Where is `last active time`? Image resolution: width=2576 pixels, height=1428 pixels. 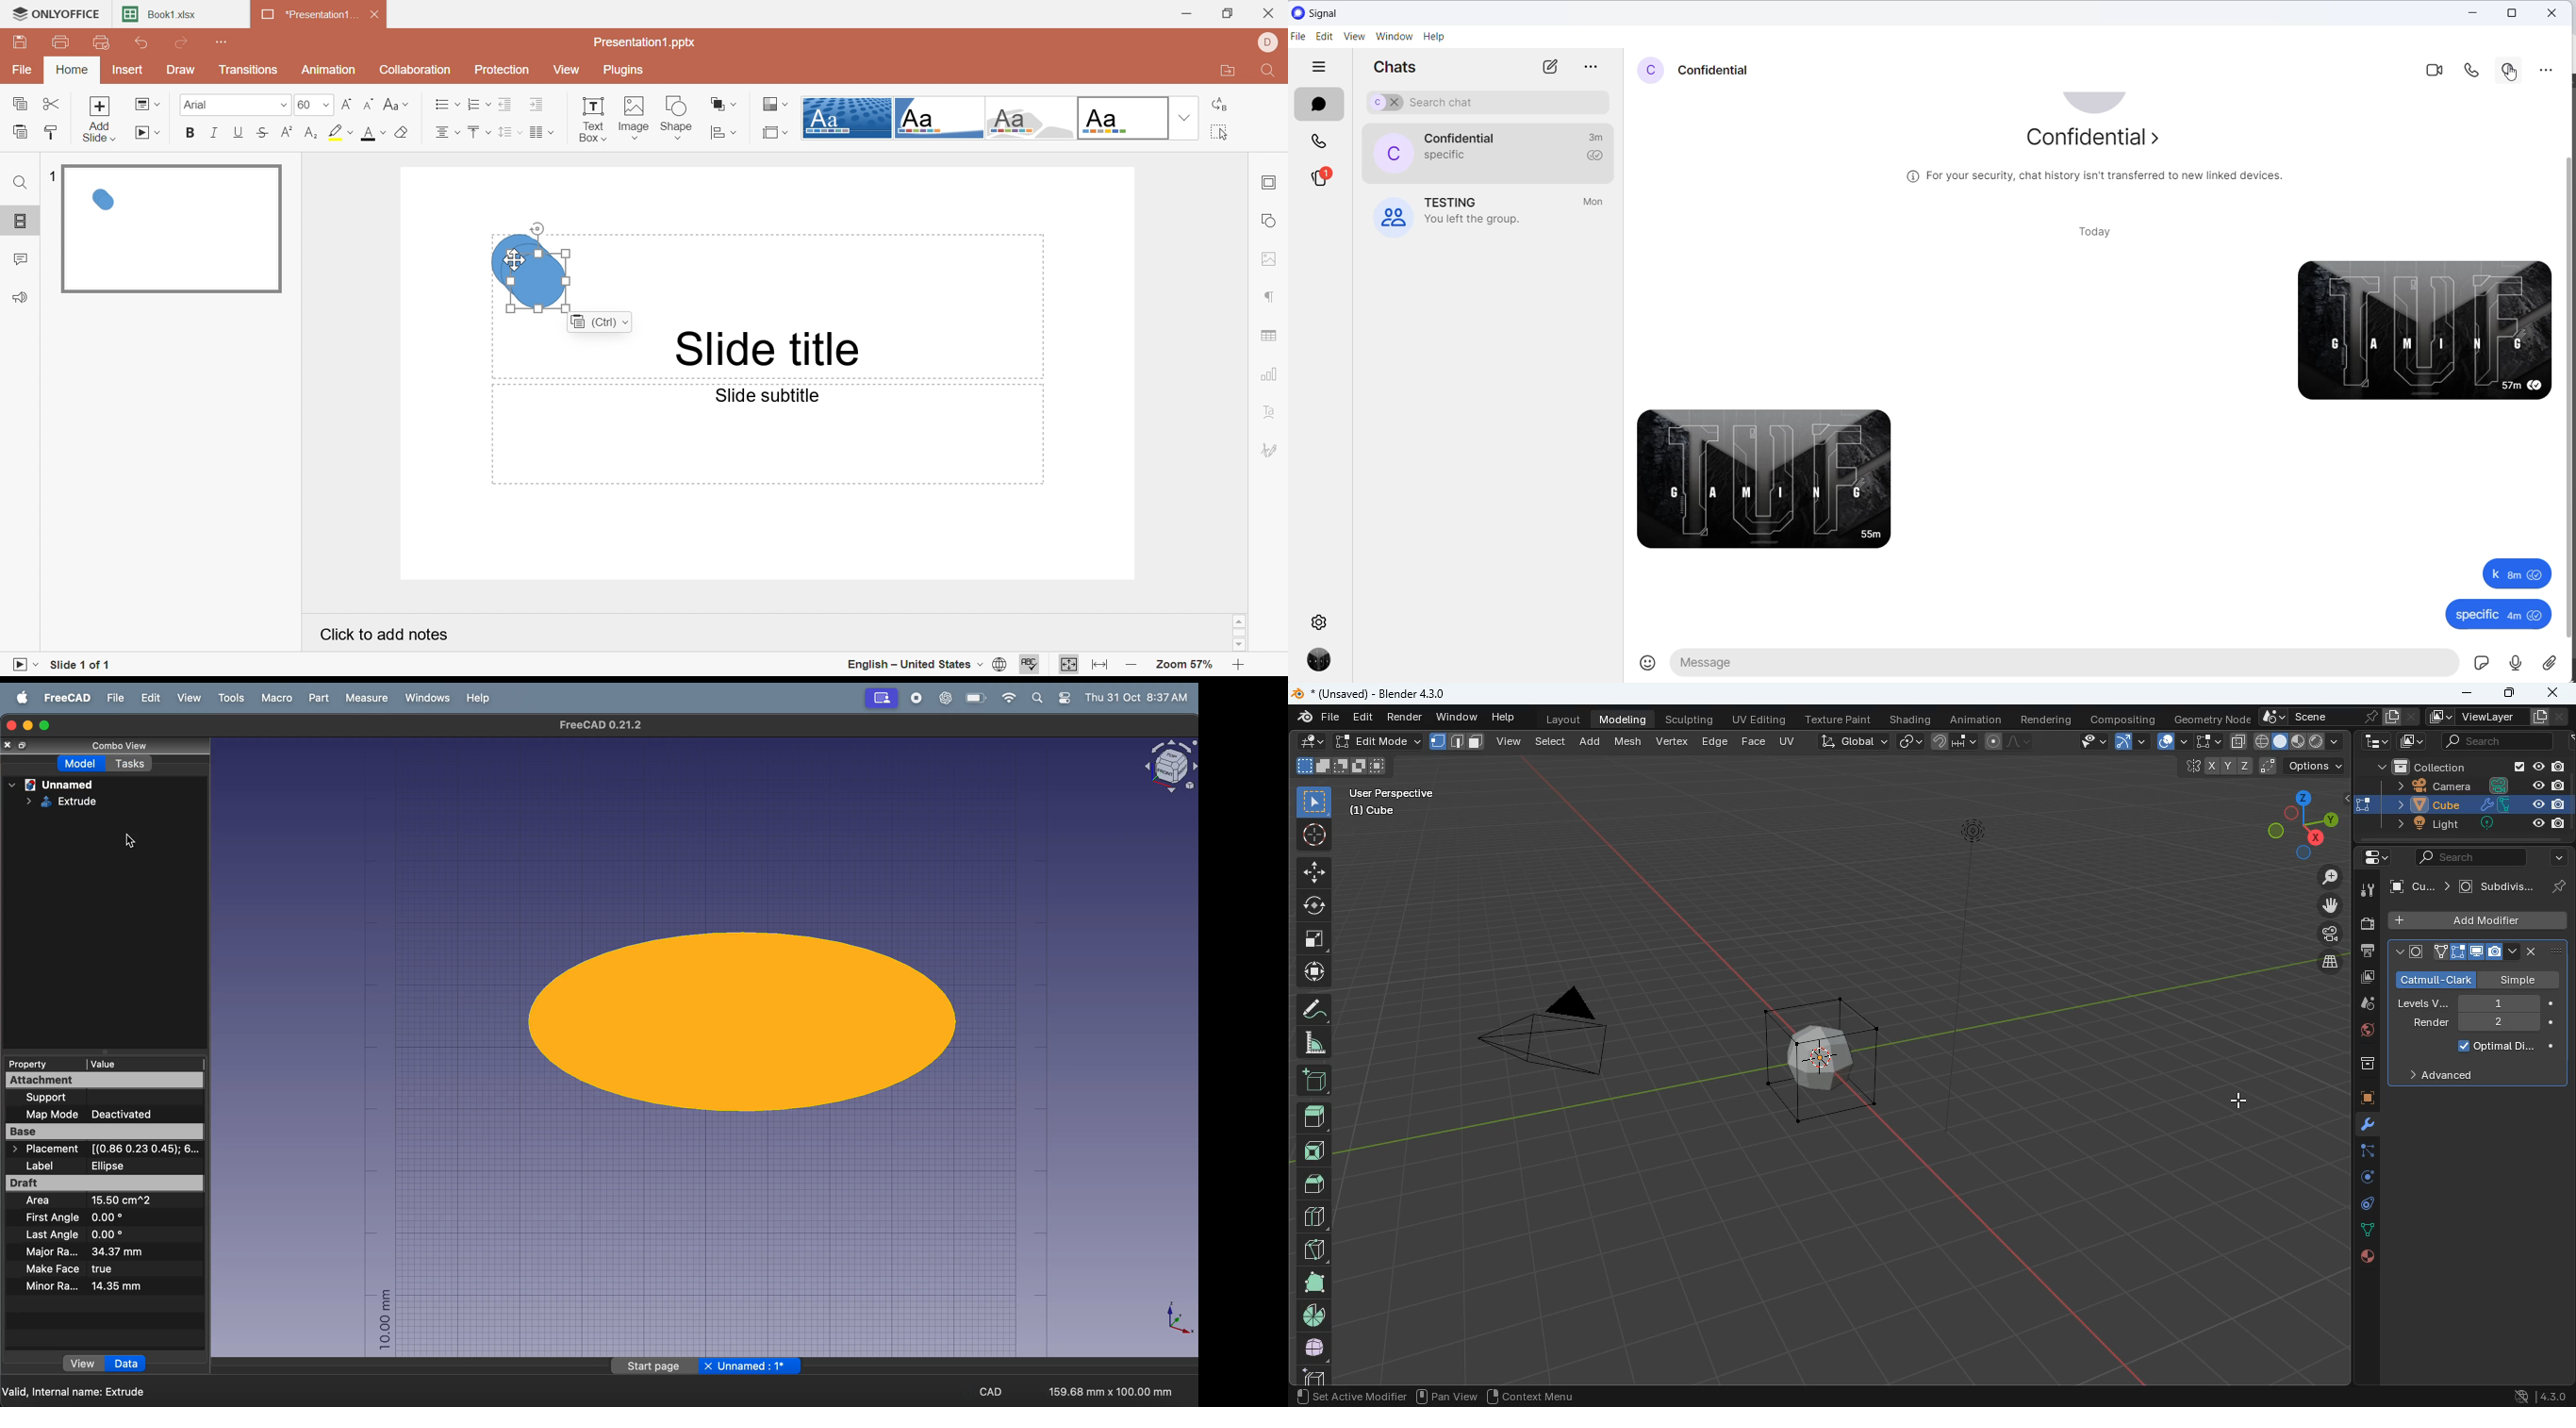
last active time is located at coordinates (1596, 135).